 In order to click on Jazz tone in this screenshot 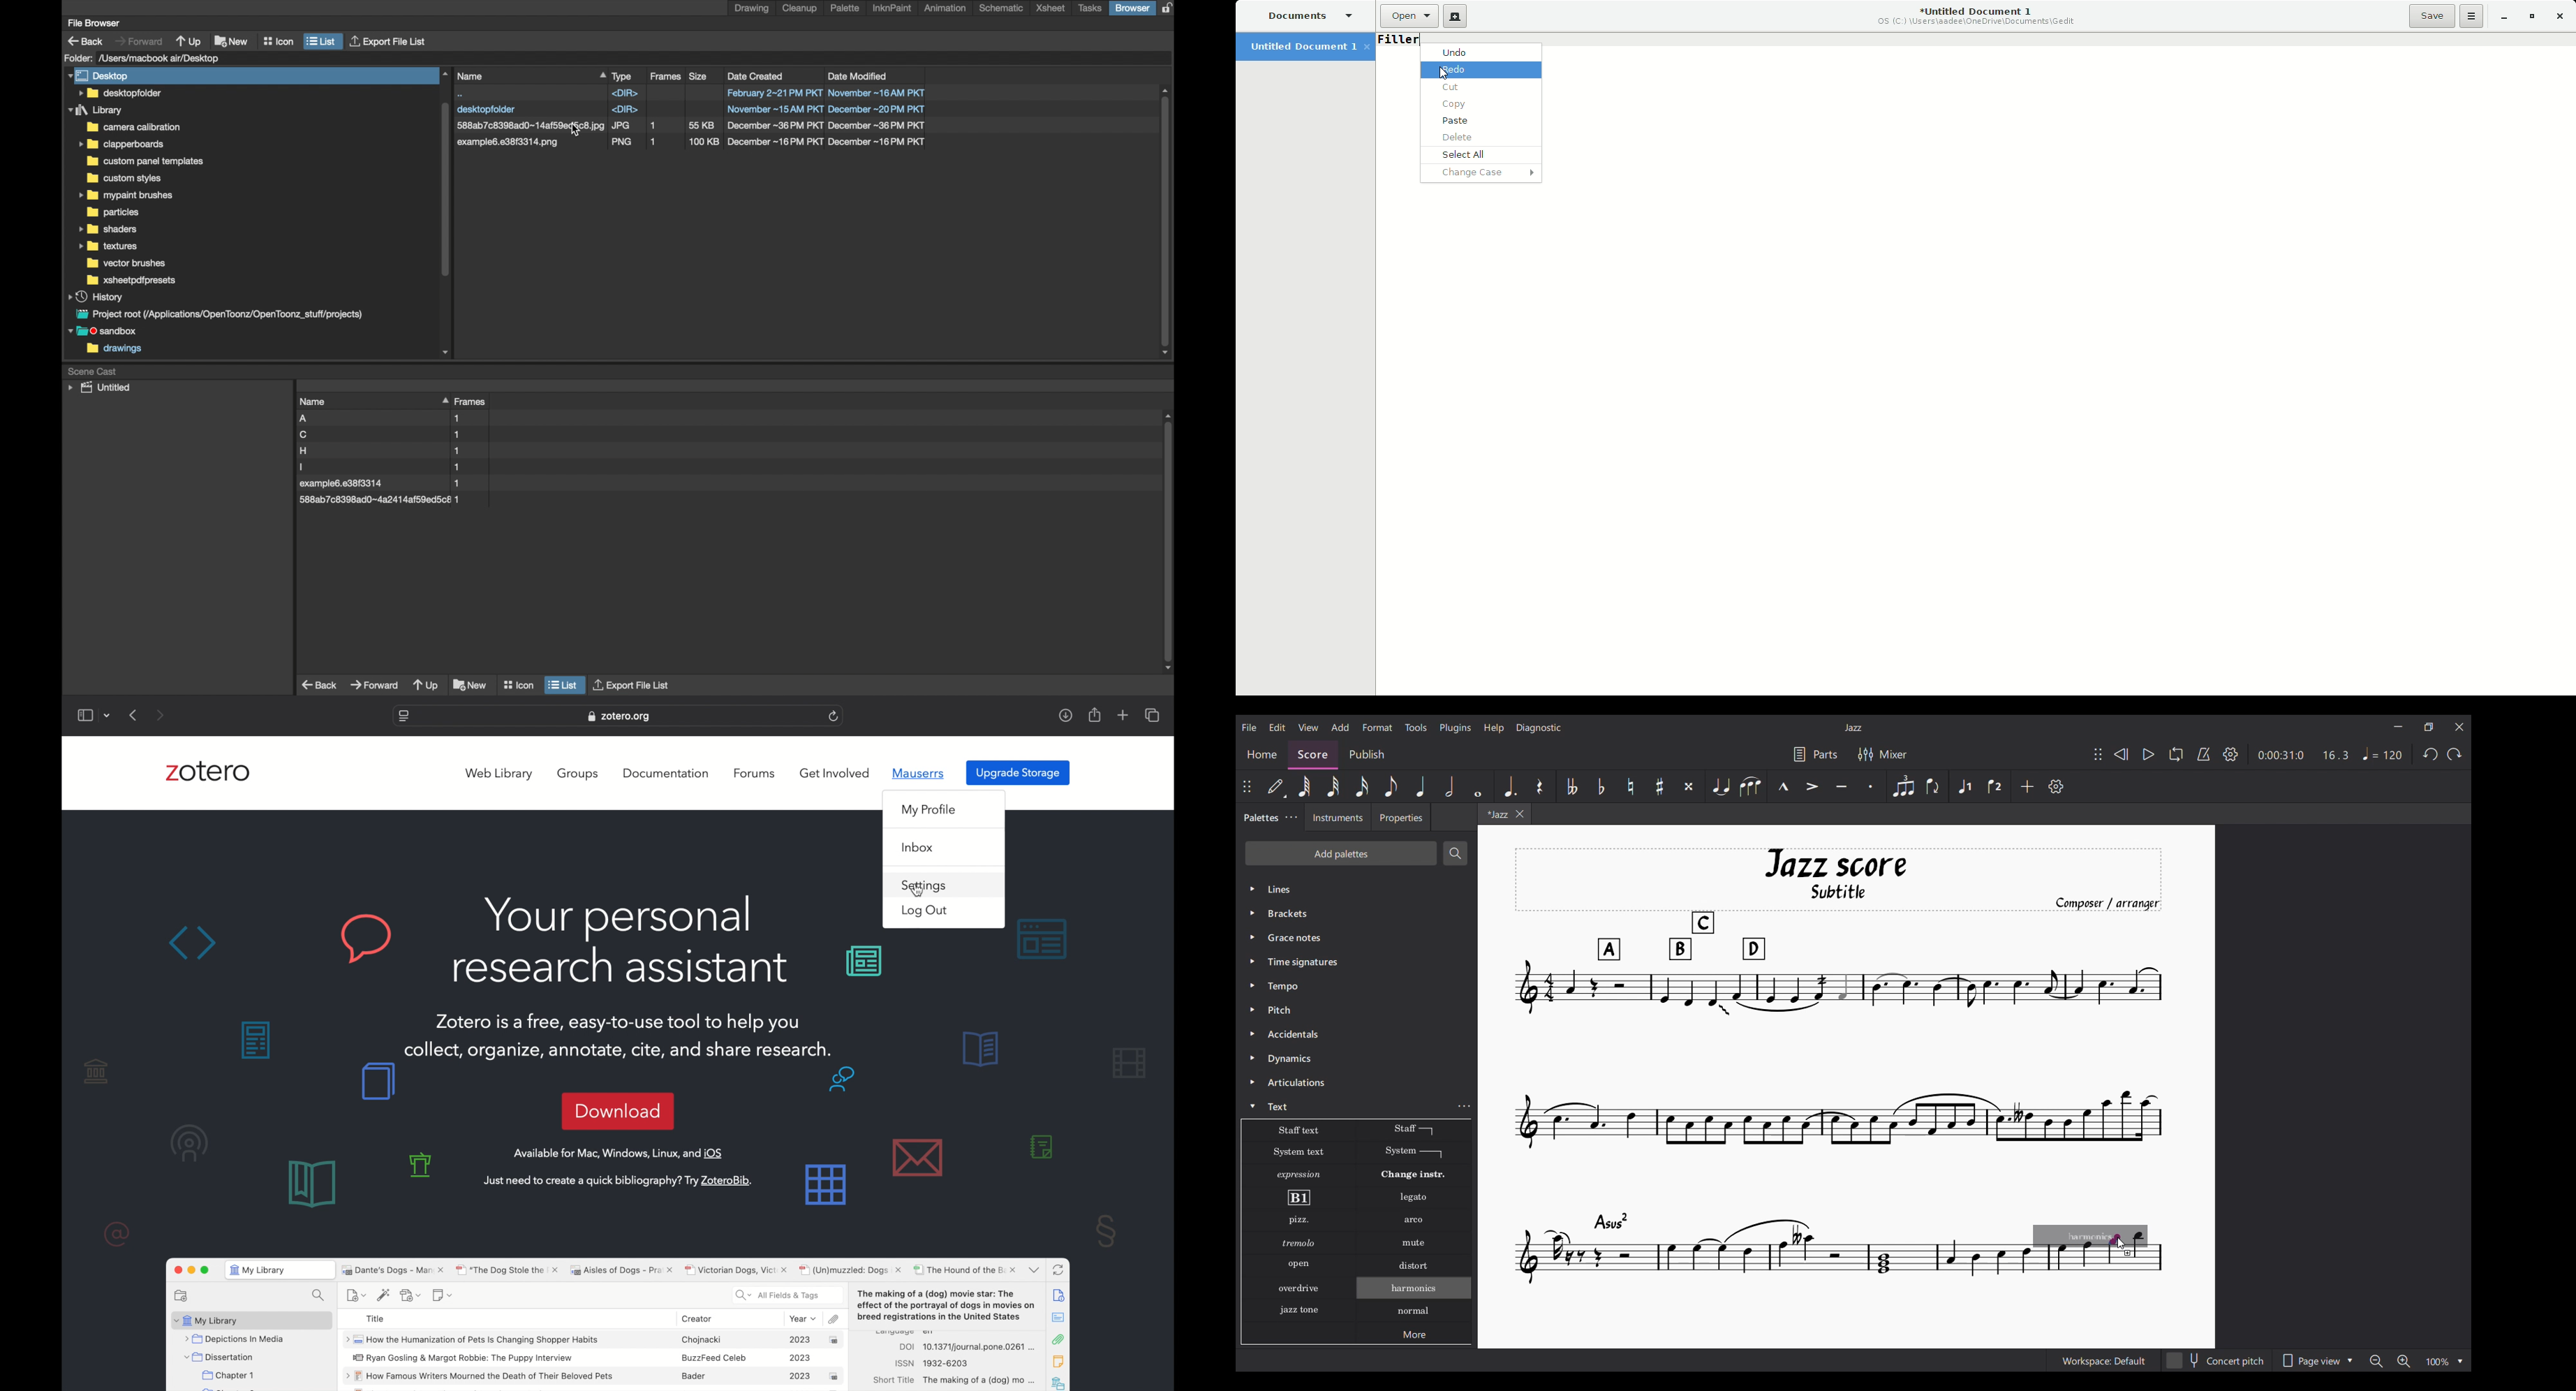, I will do `click(1303, 1308)`.